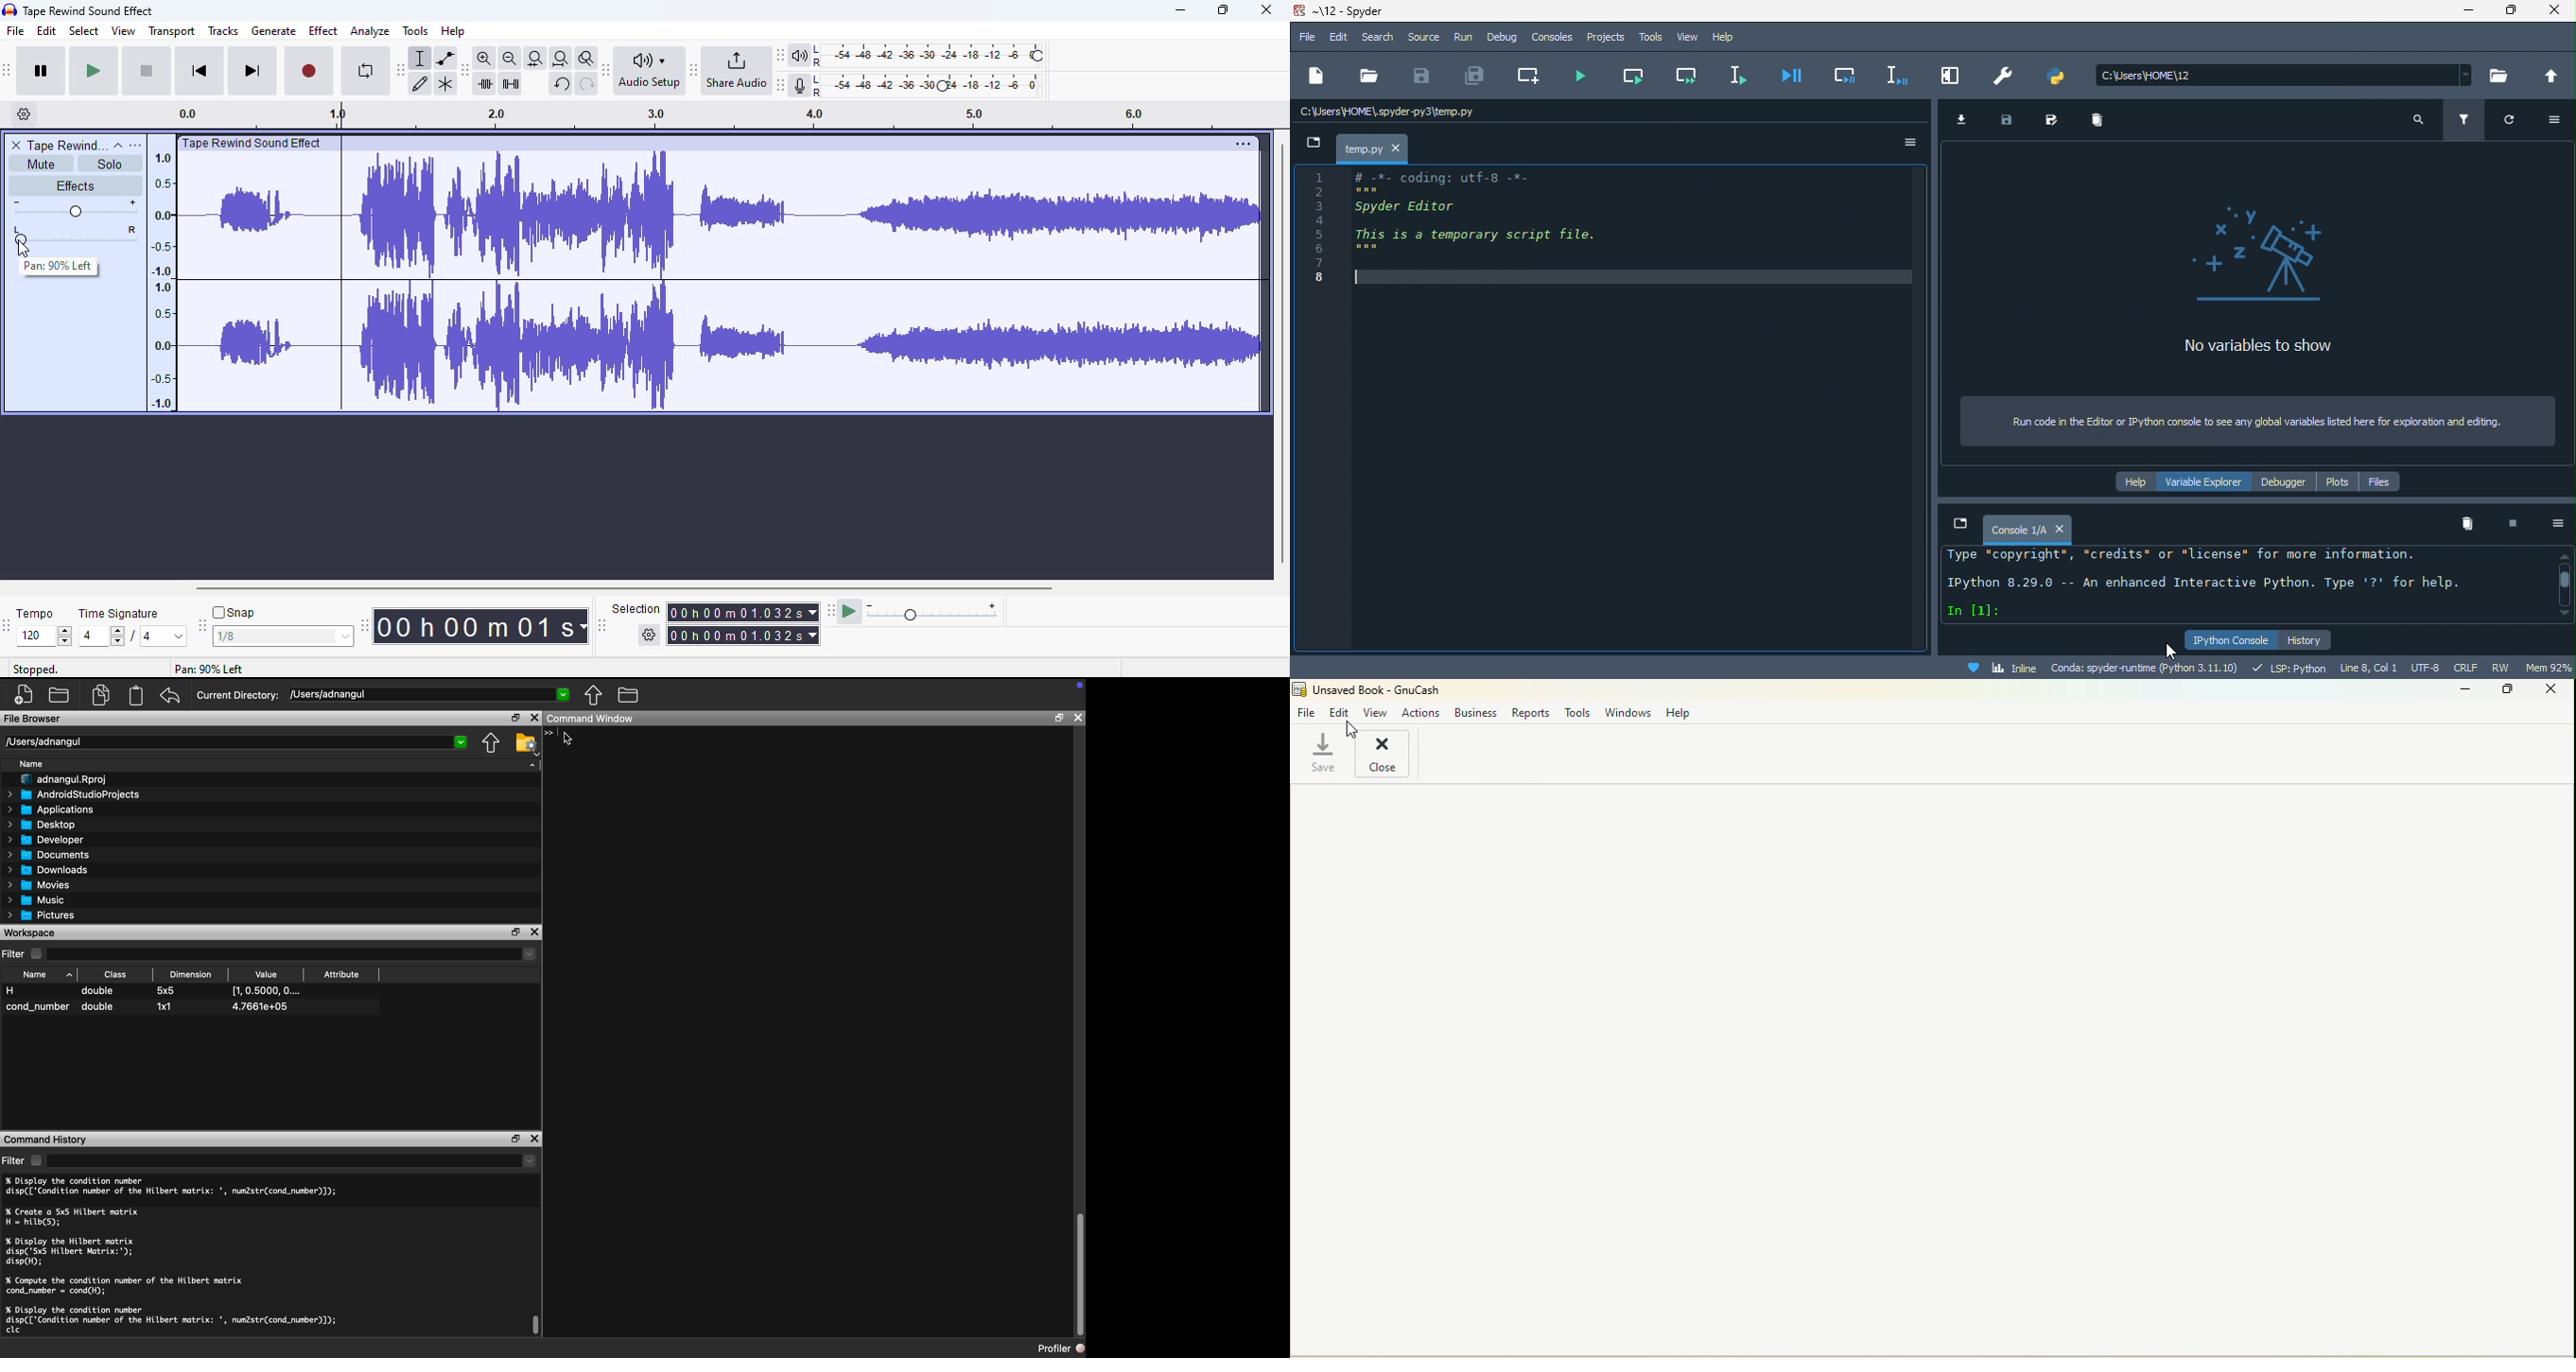  Describe the element at coordinates (291, 955) in the screenshot. I see `Dropdown` at that location.